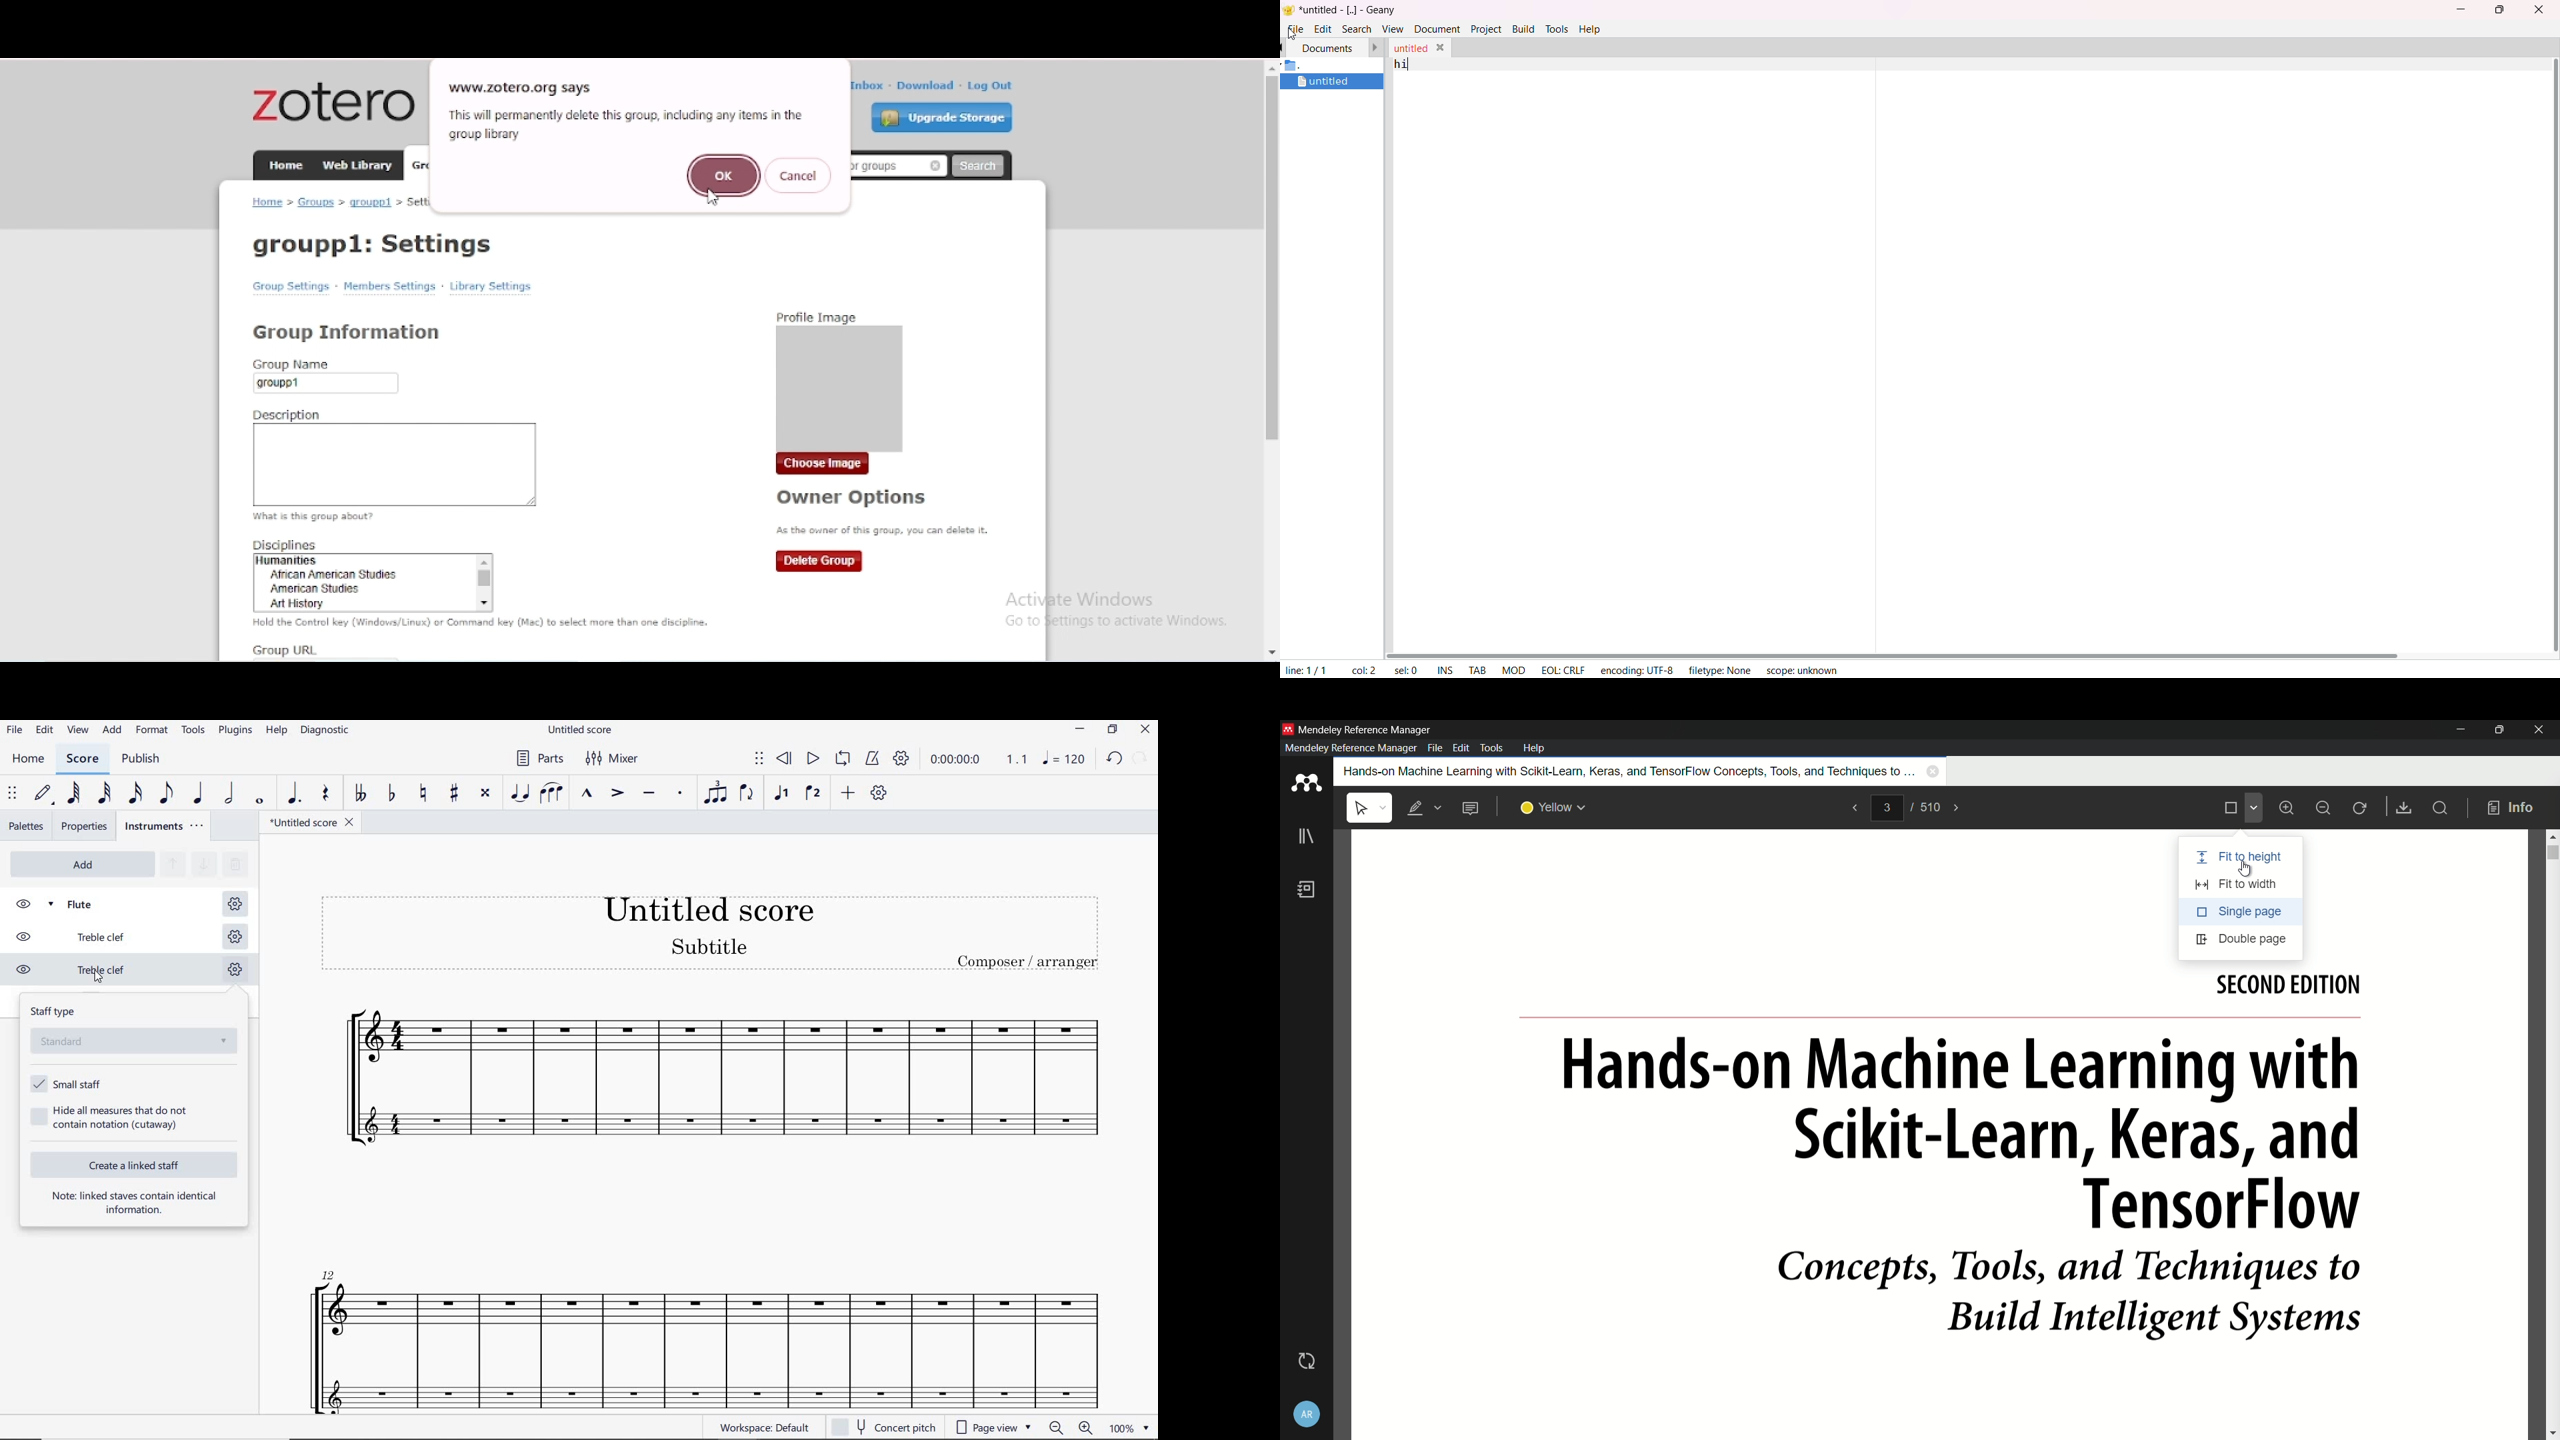  What do you see at coordinates (1068, 1428) in the screenshot?
I see `zoom in or zoom out` at bounding box center [1068, 1428].